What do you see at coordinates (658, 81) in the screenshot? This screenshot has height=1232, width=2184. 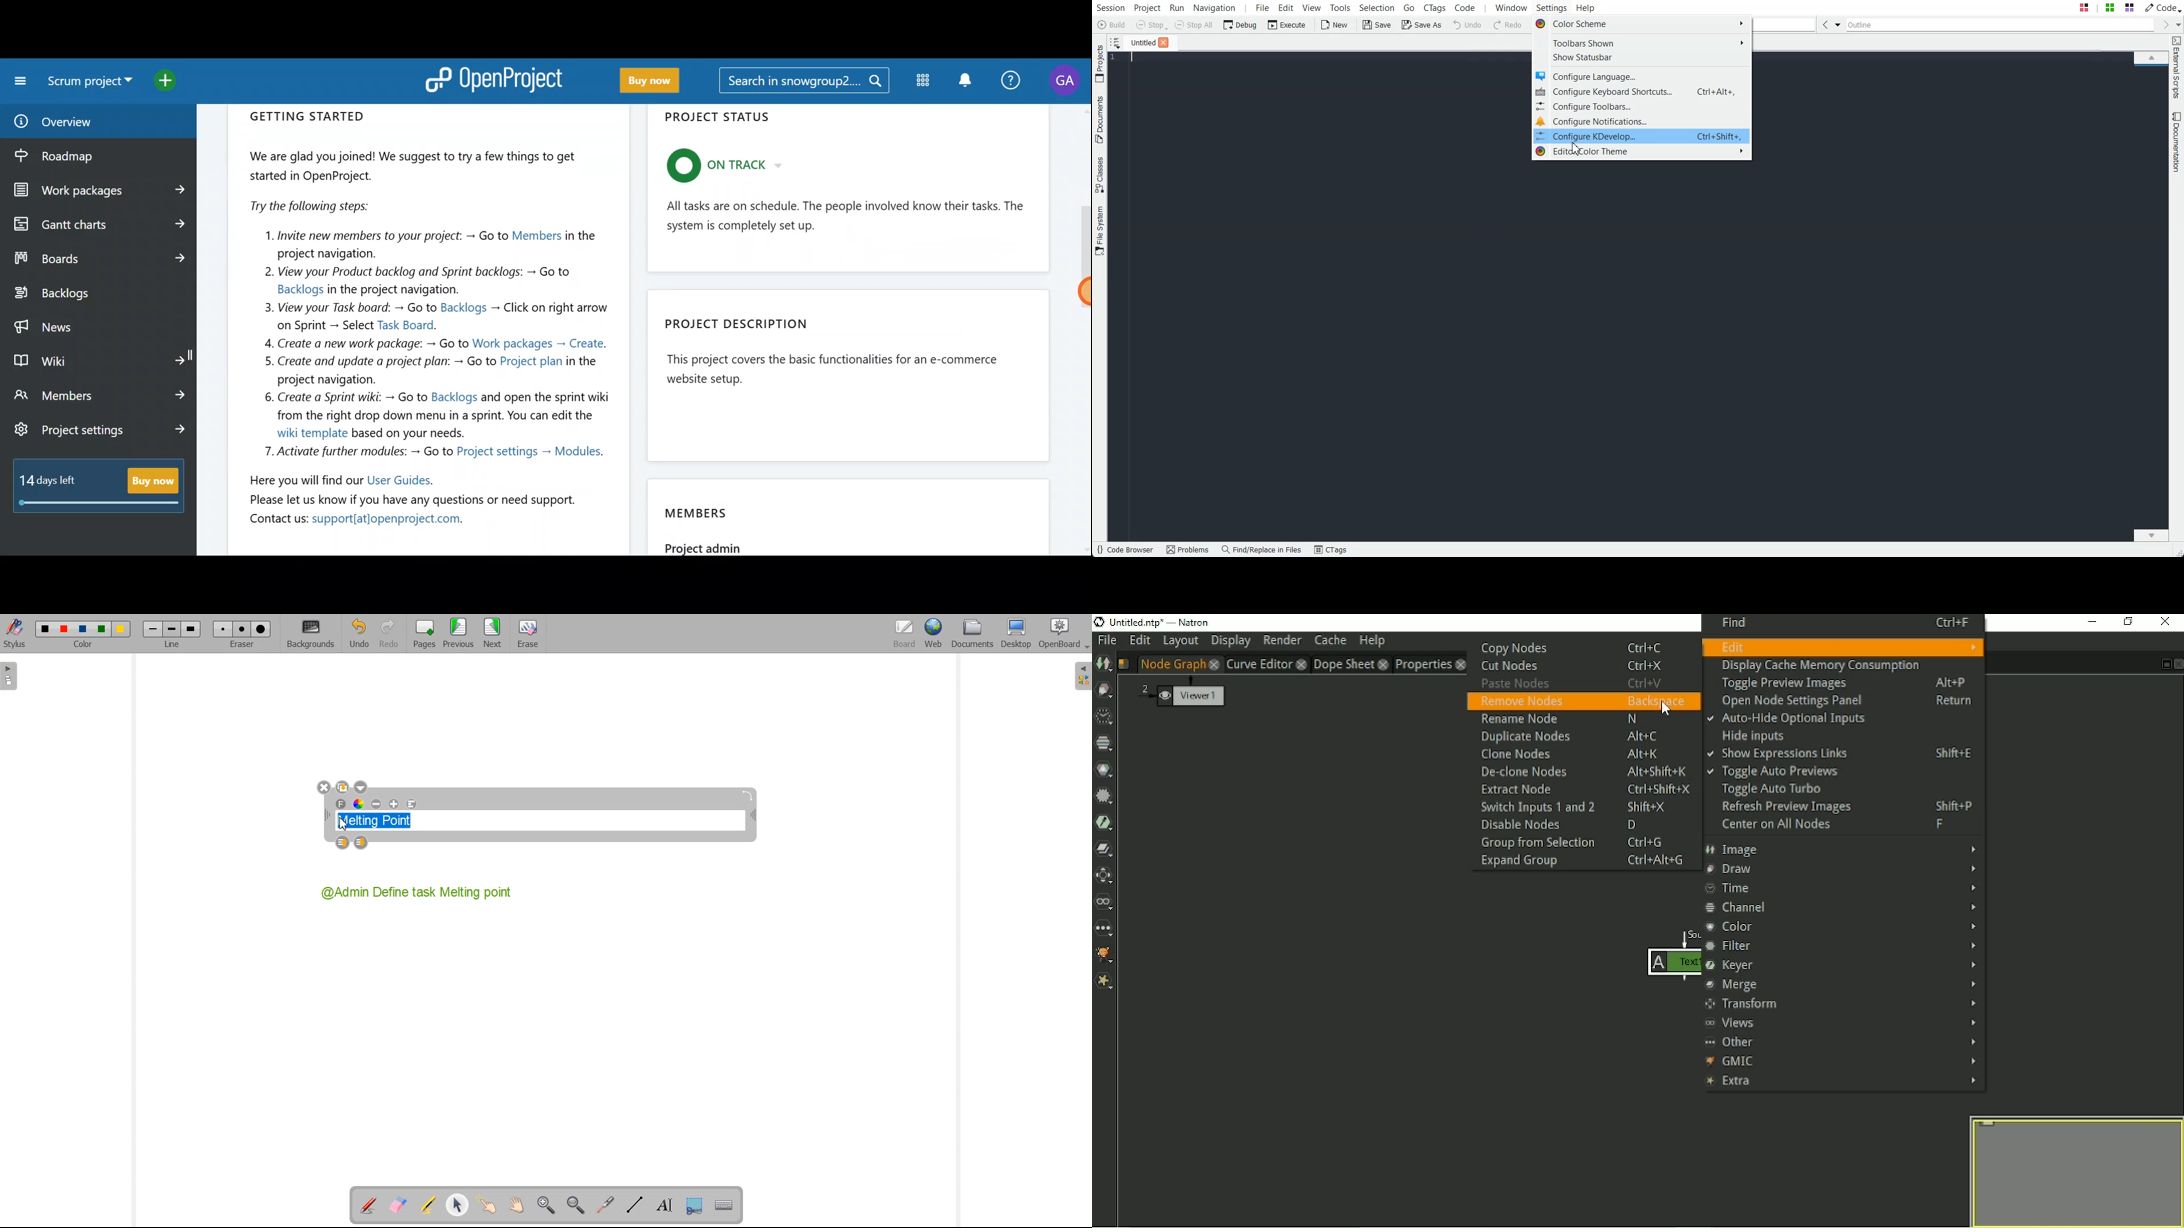 I see `Buy now` at bounding box center [658, 81].